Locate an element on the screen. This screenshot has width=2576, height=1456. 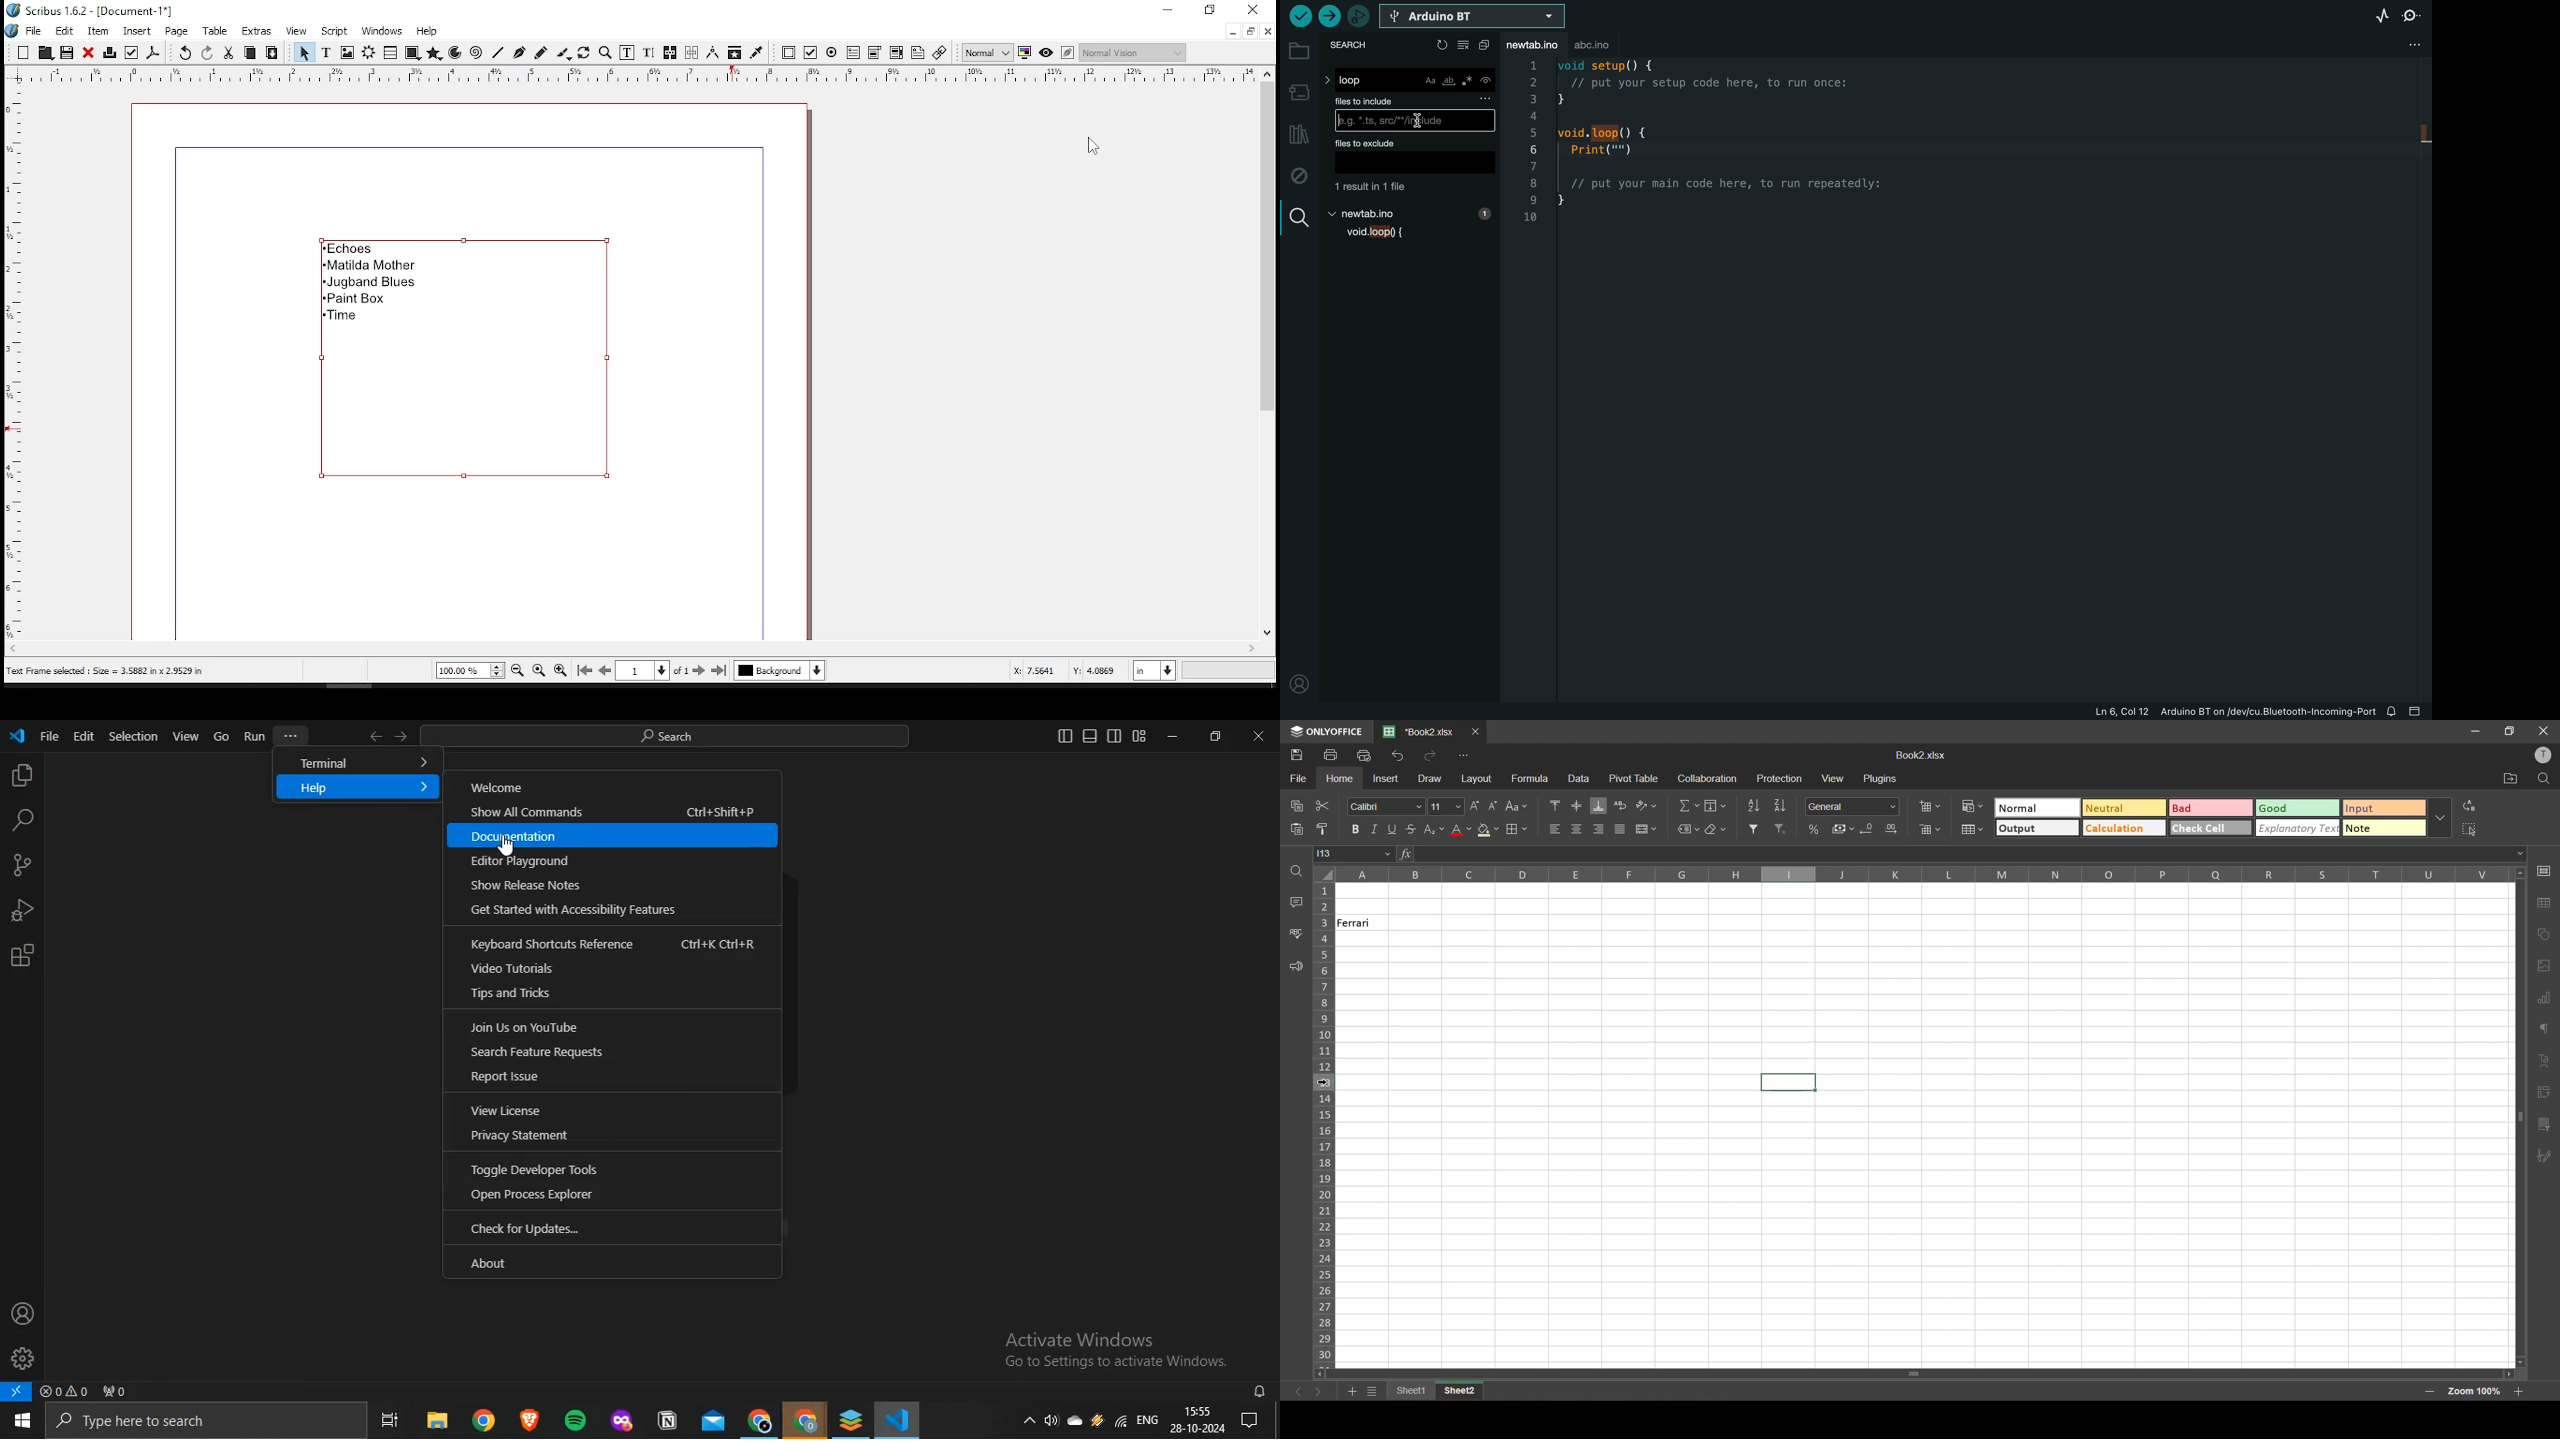
profile is located at coordinates (2541, 755).